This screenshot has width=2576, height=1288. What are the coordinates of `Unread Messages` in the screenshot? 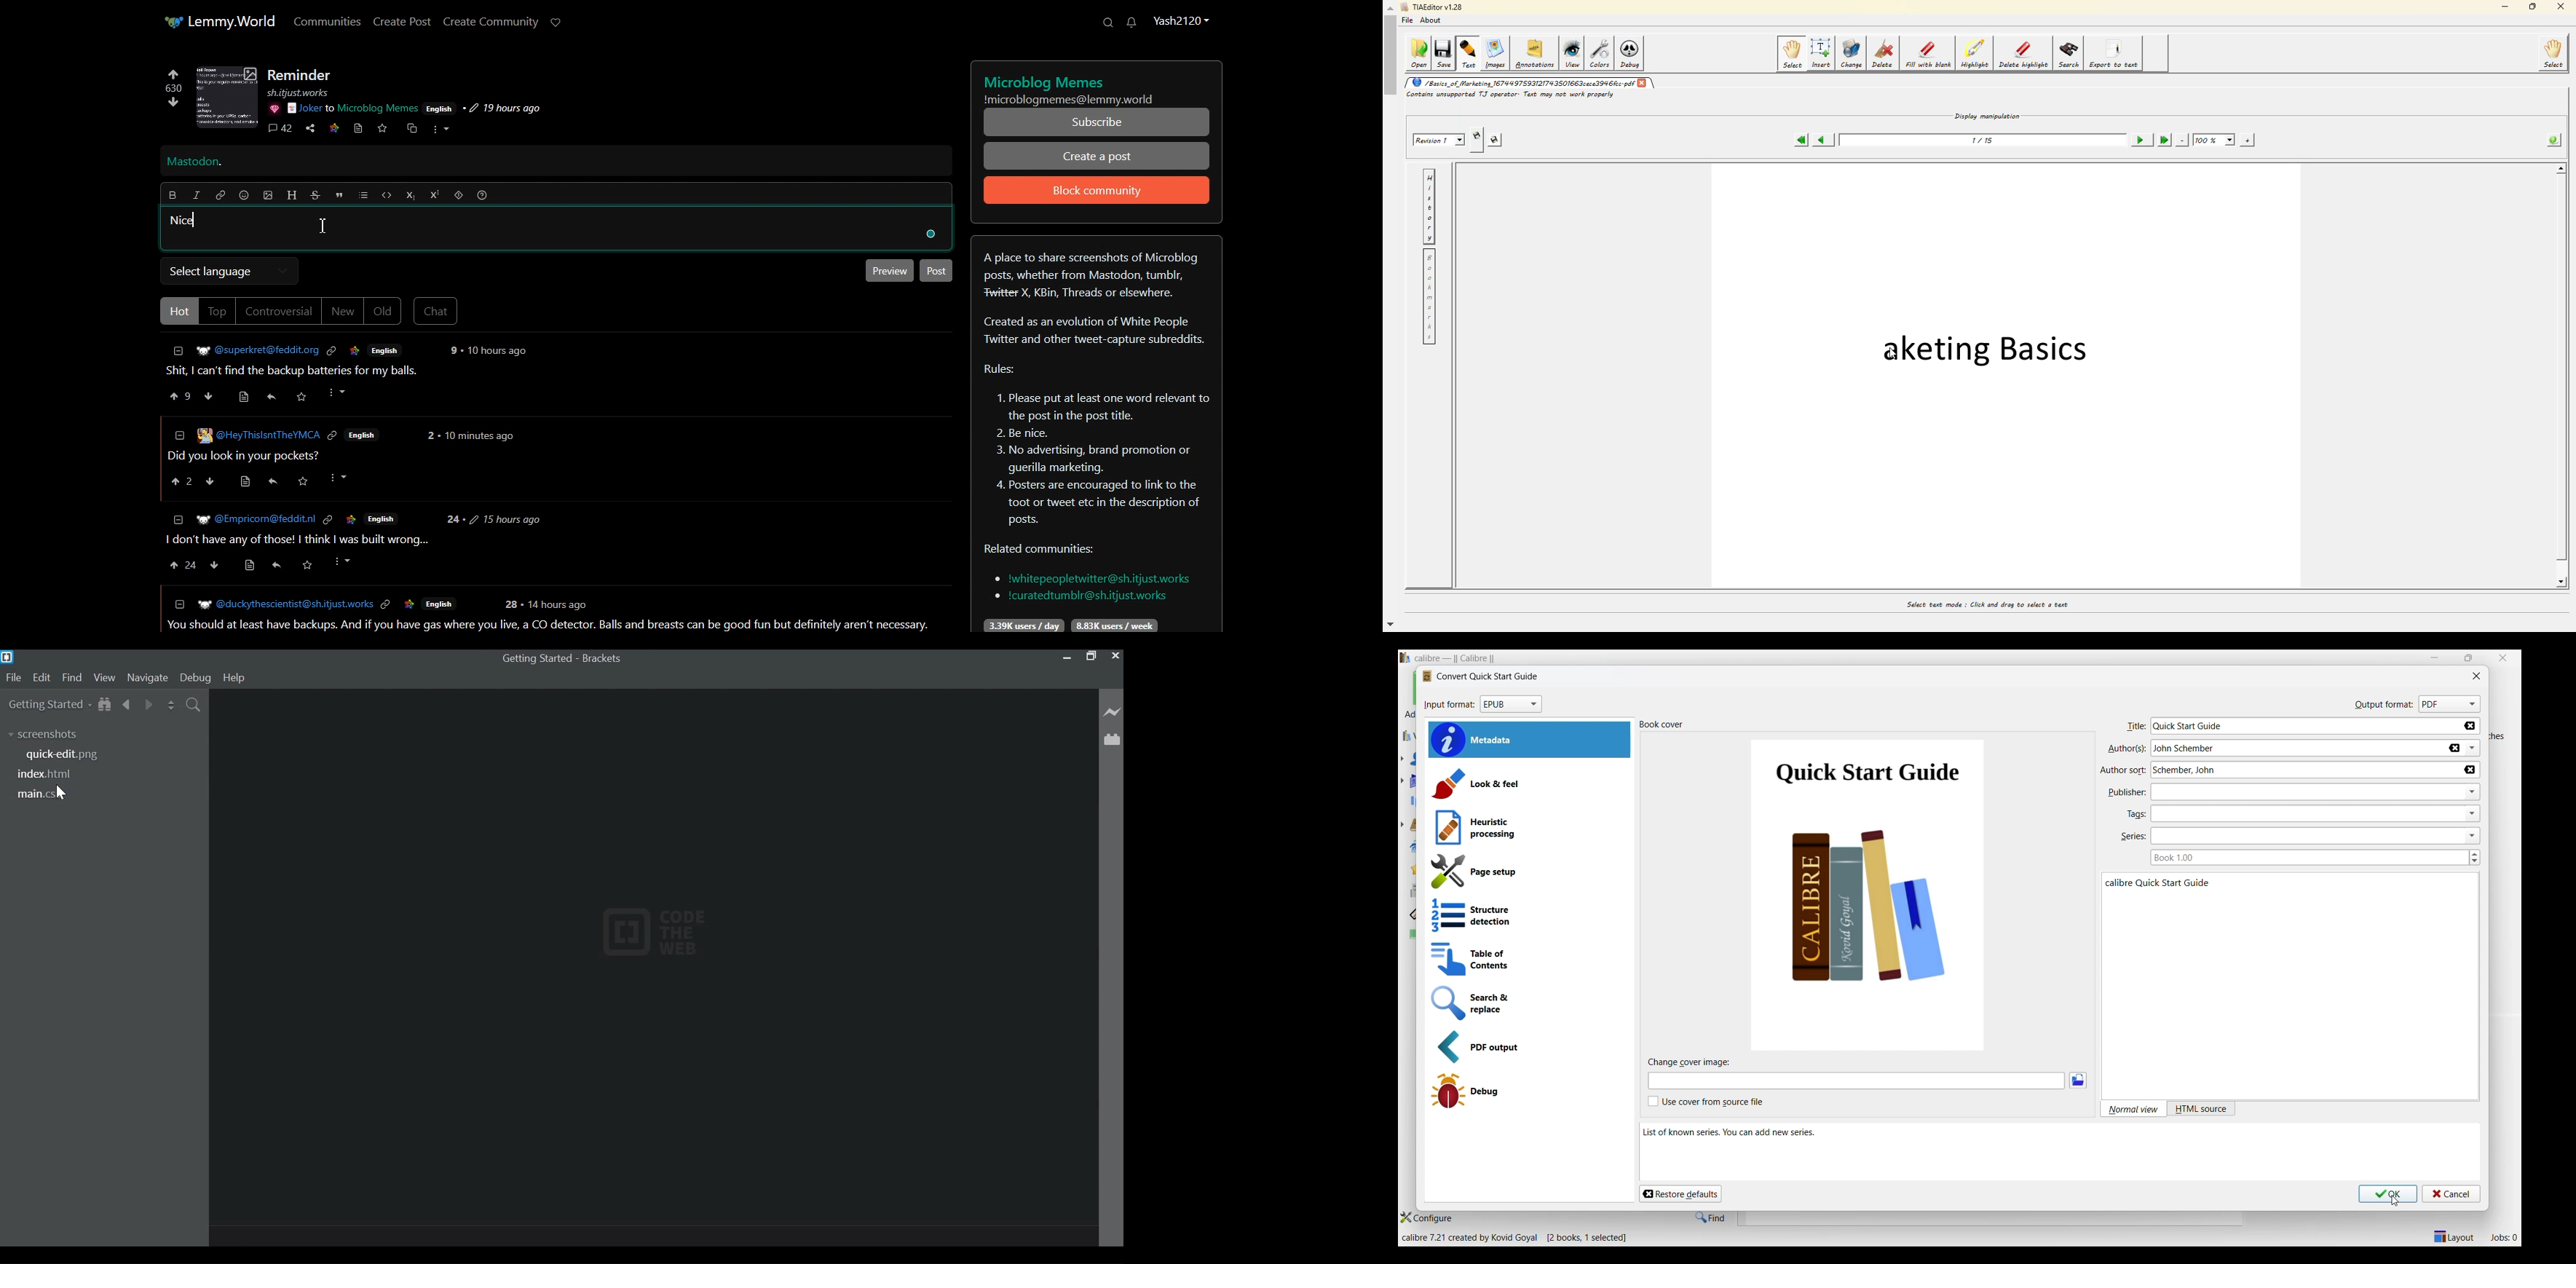 It's located at (1132, 23).